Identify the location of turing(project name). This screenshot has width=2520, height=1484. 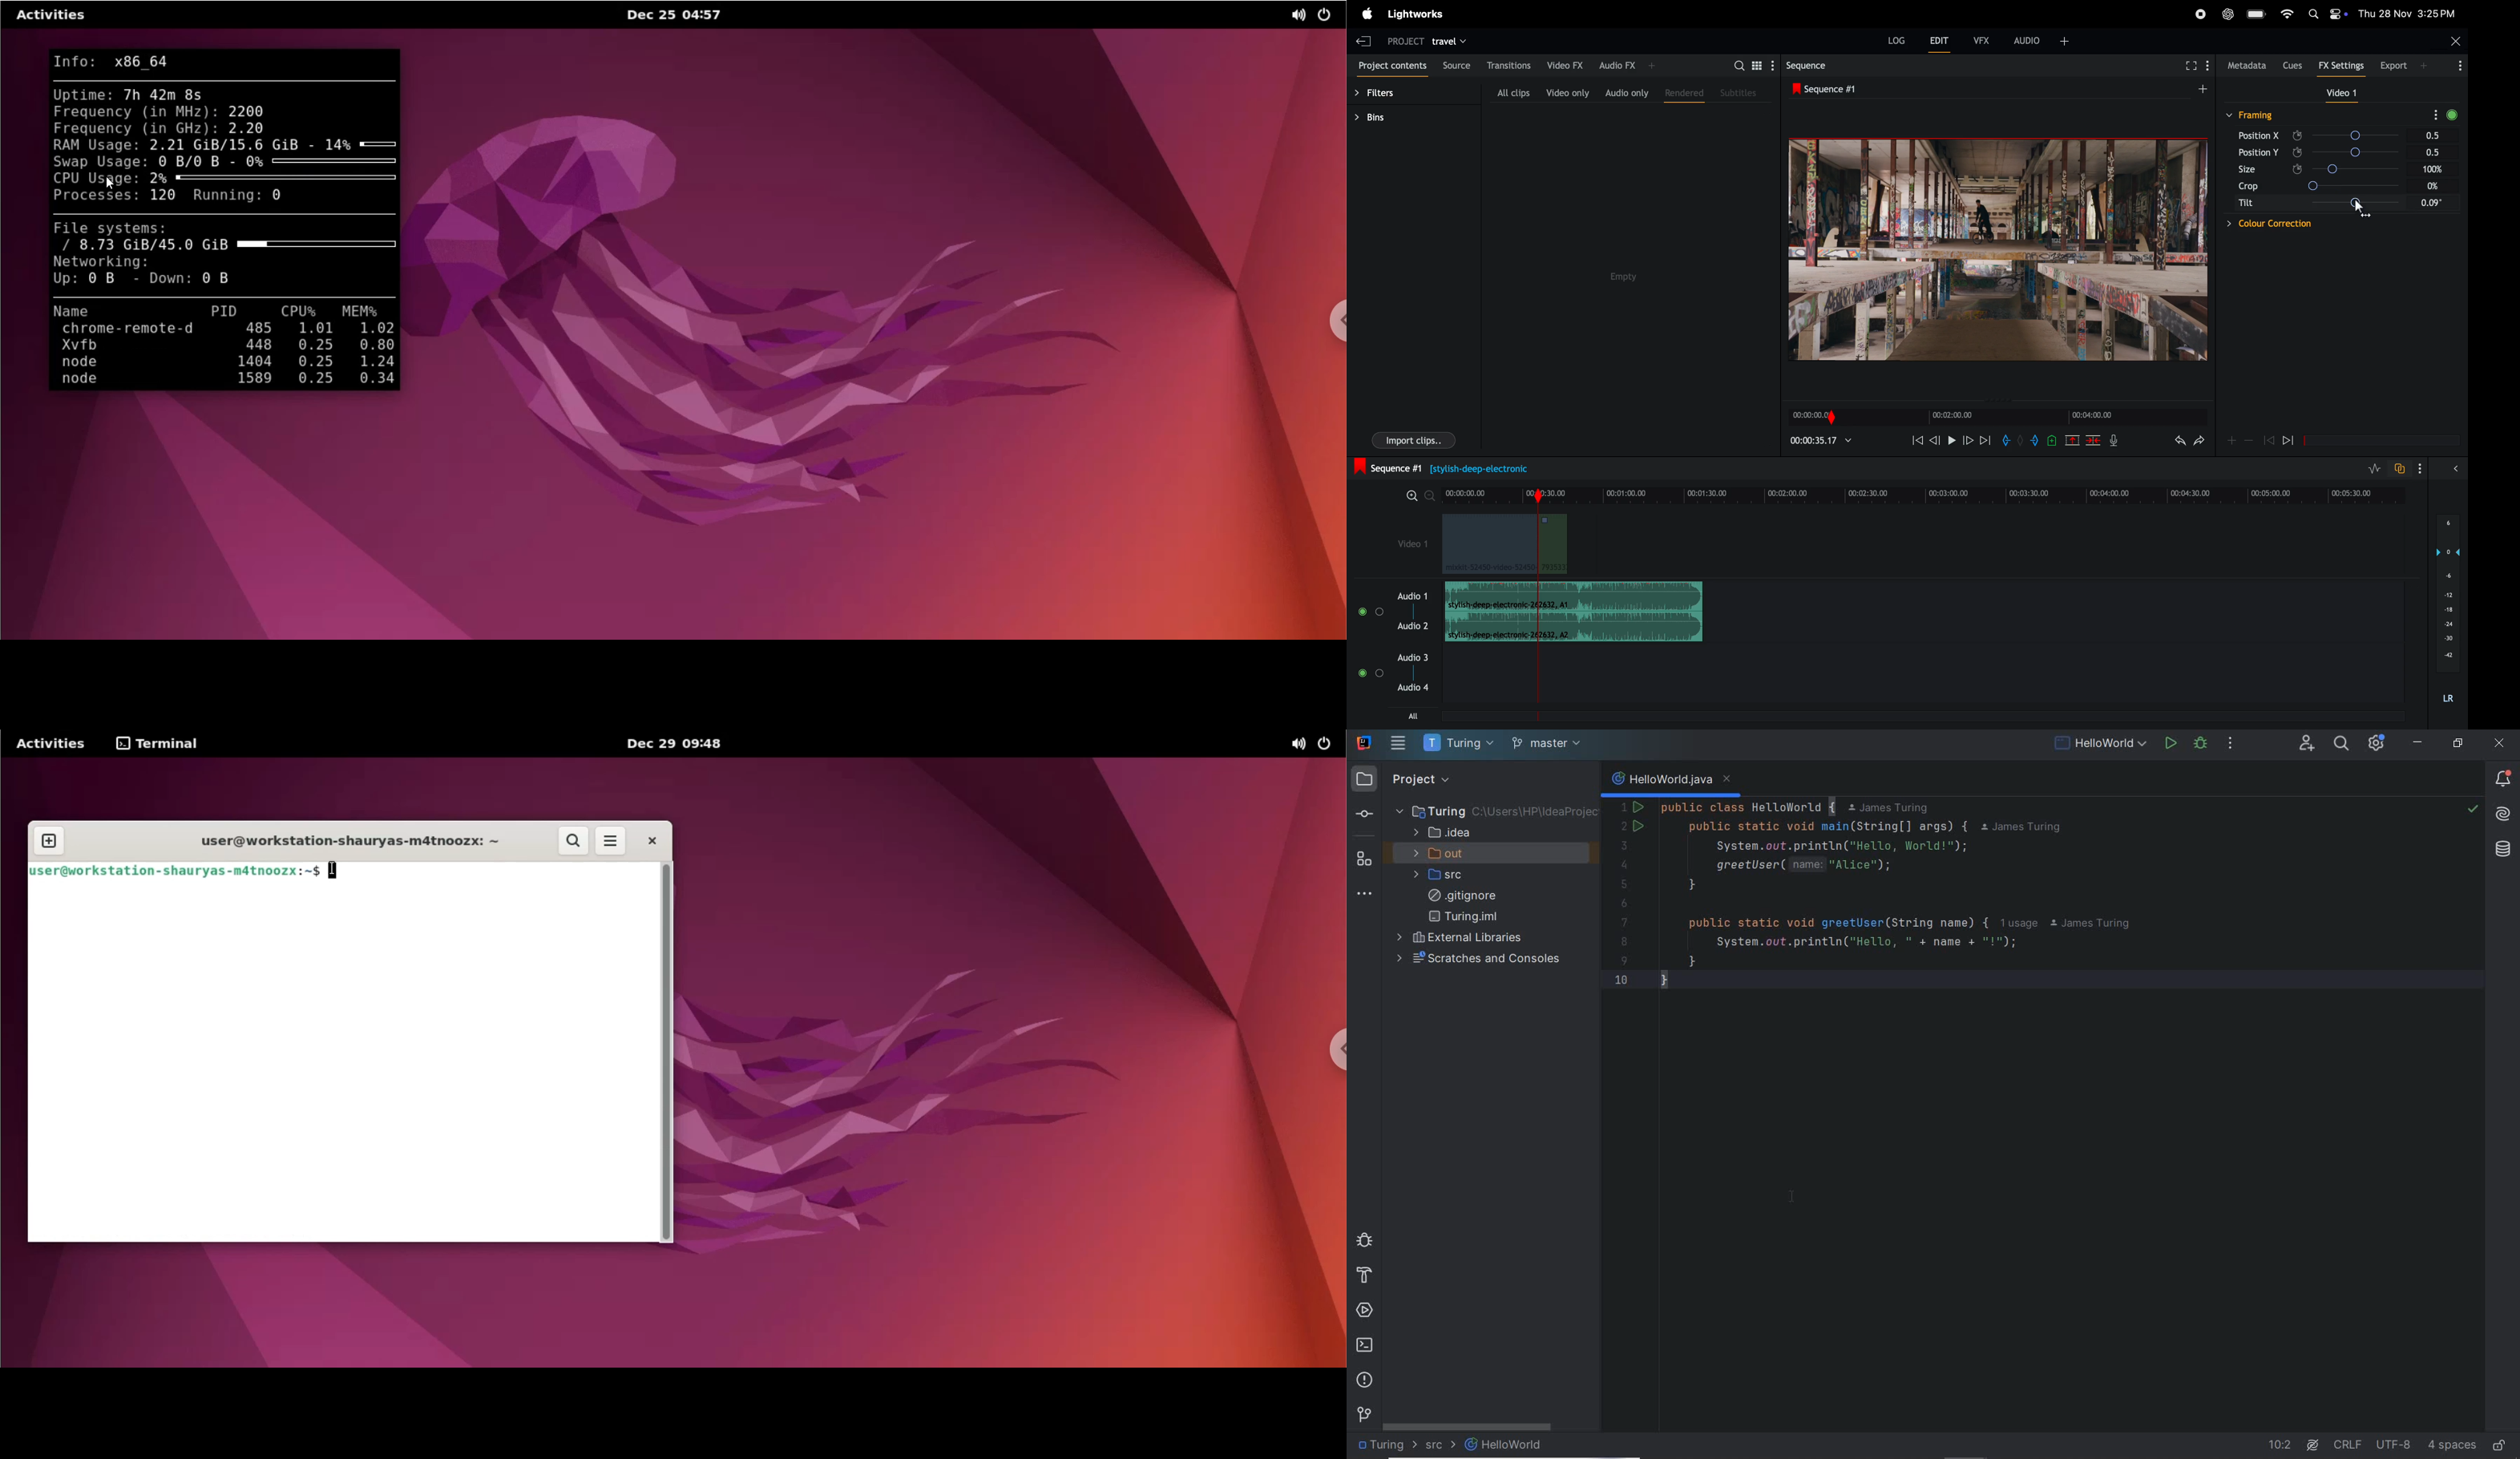
(1386, 1446).